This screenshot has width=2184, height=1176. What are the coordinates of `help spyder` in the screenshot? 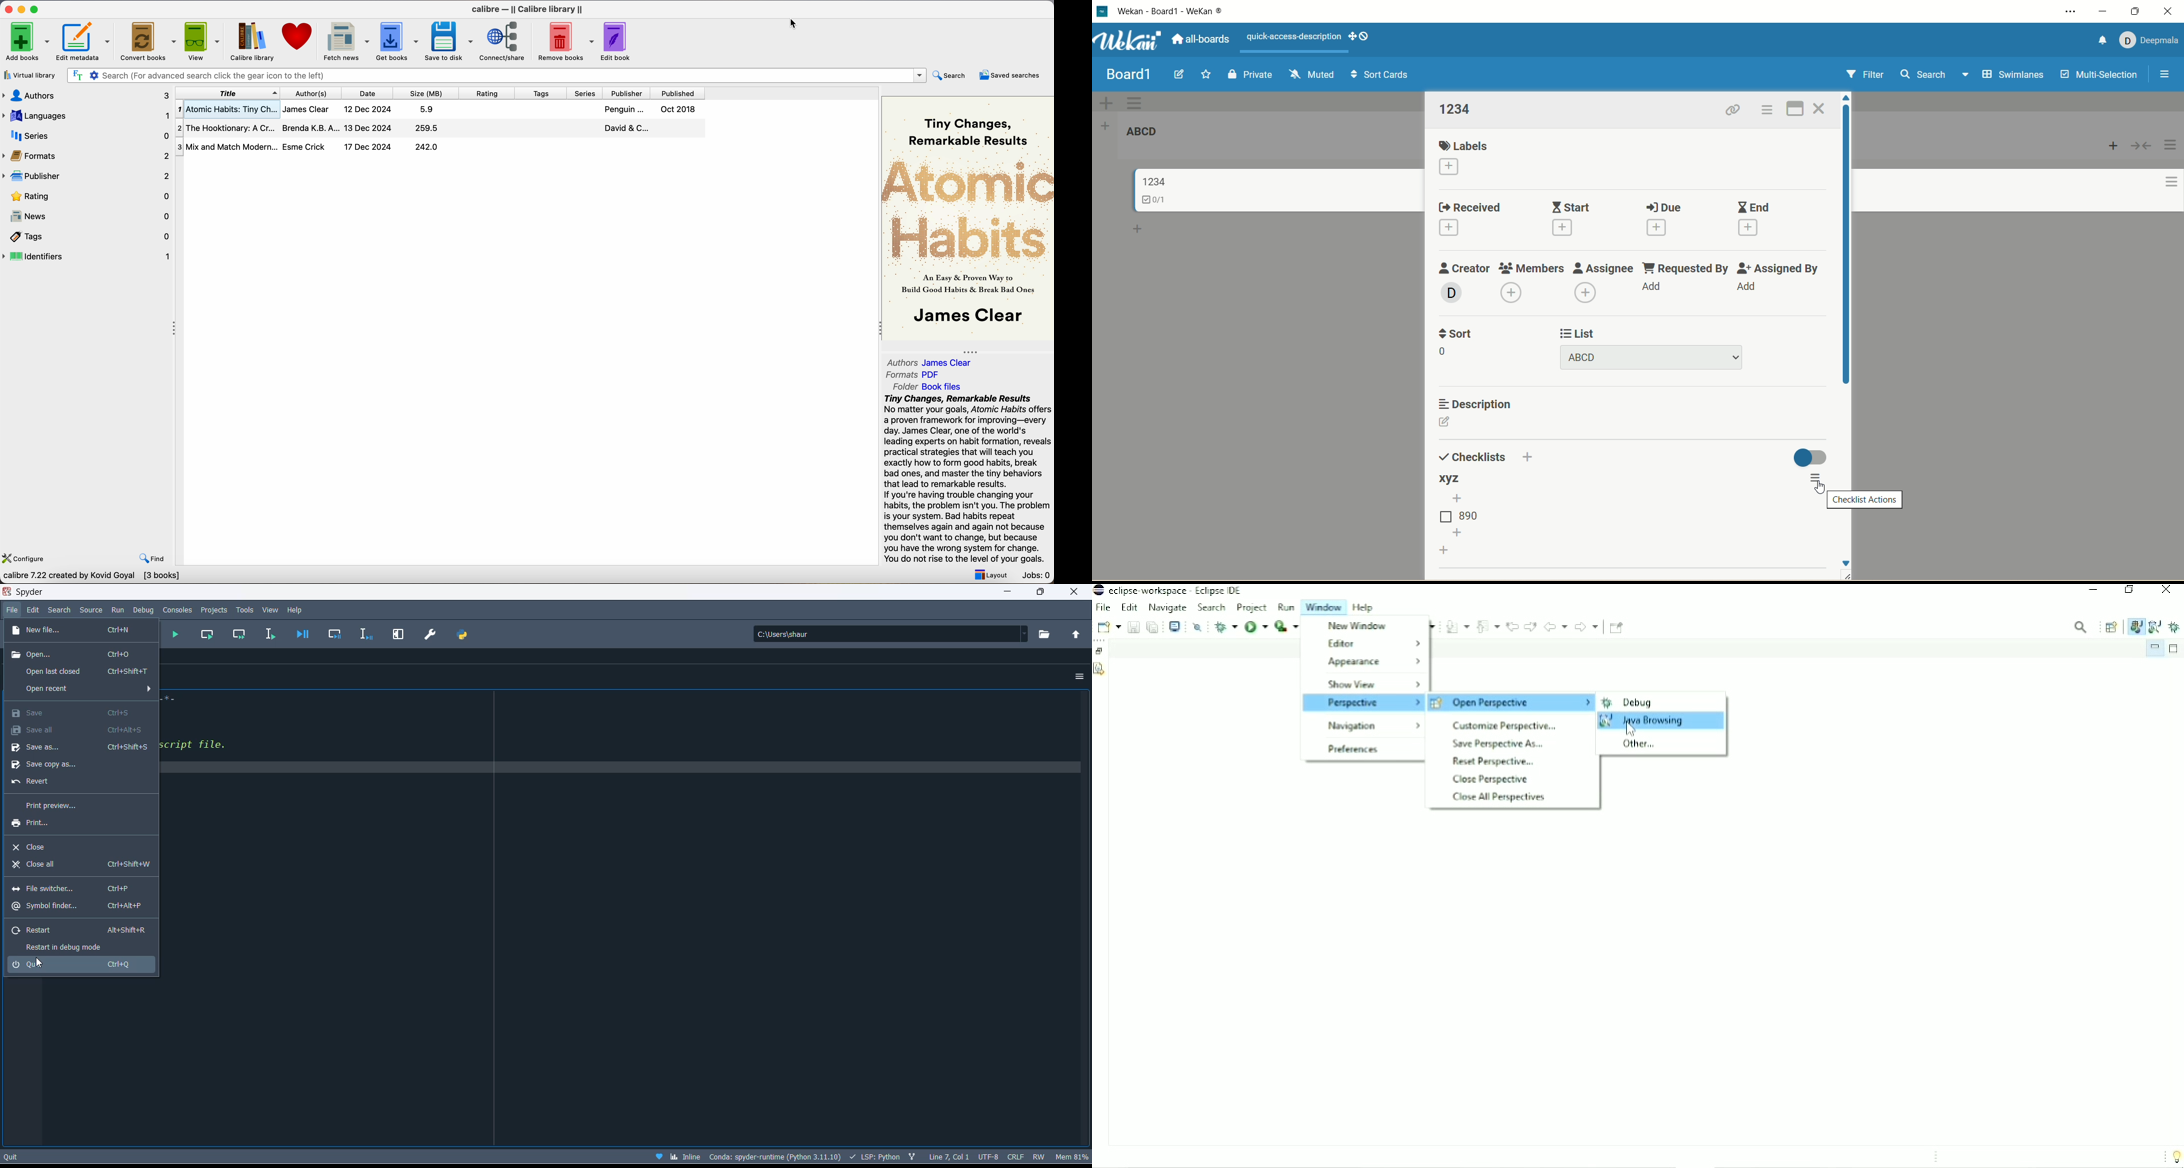 It's located at (654, 1156).